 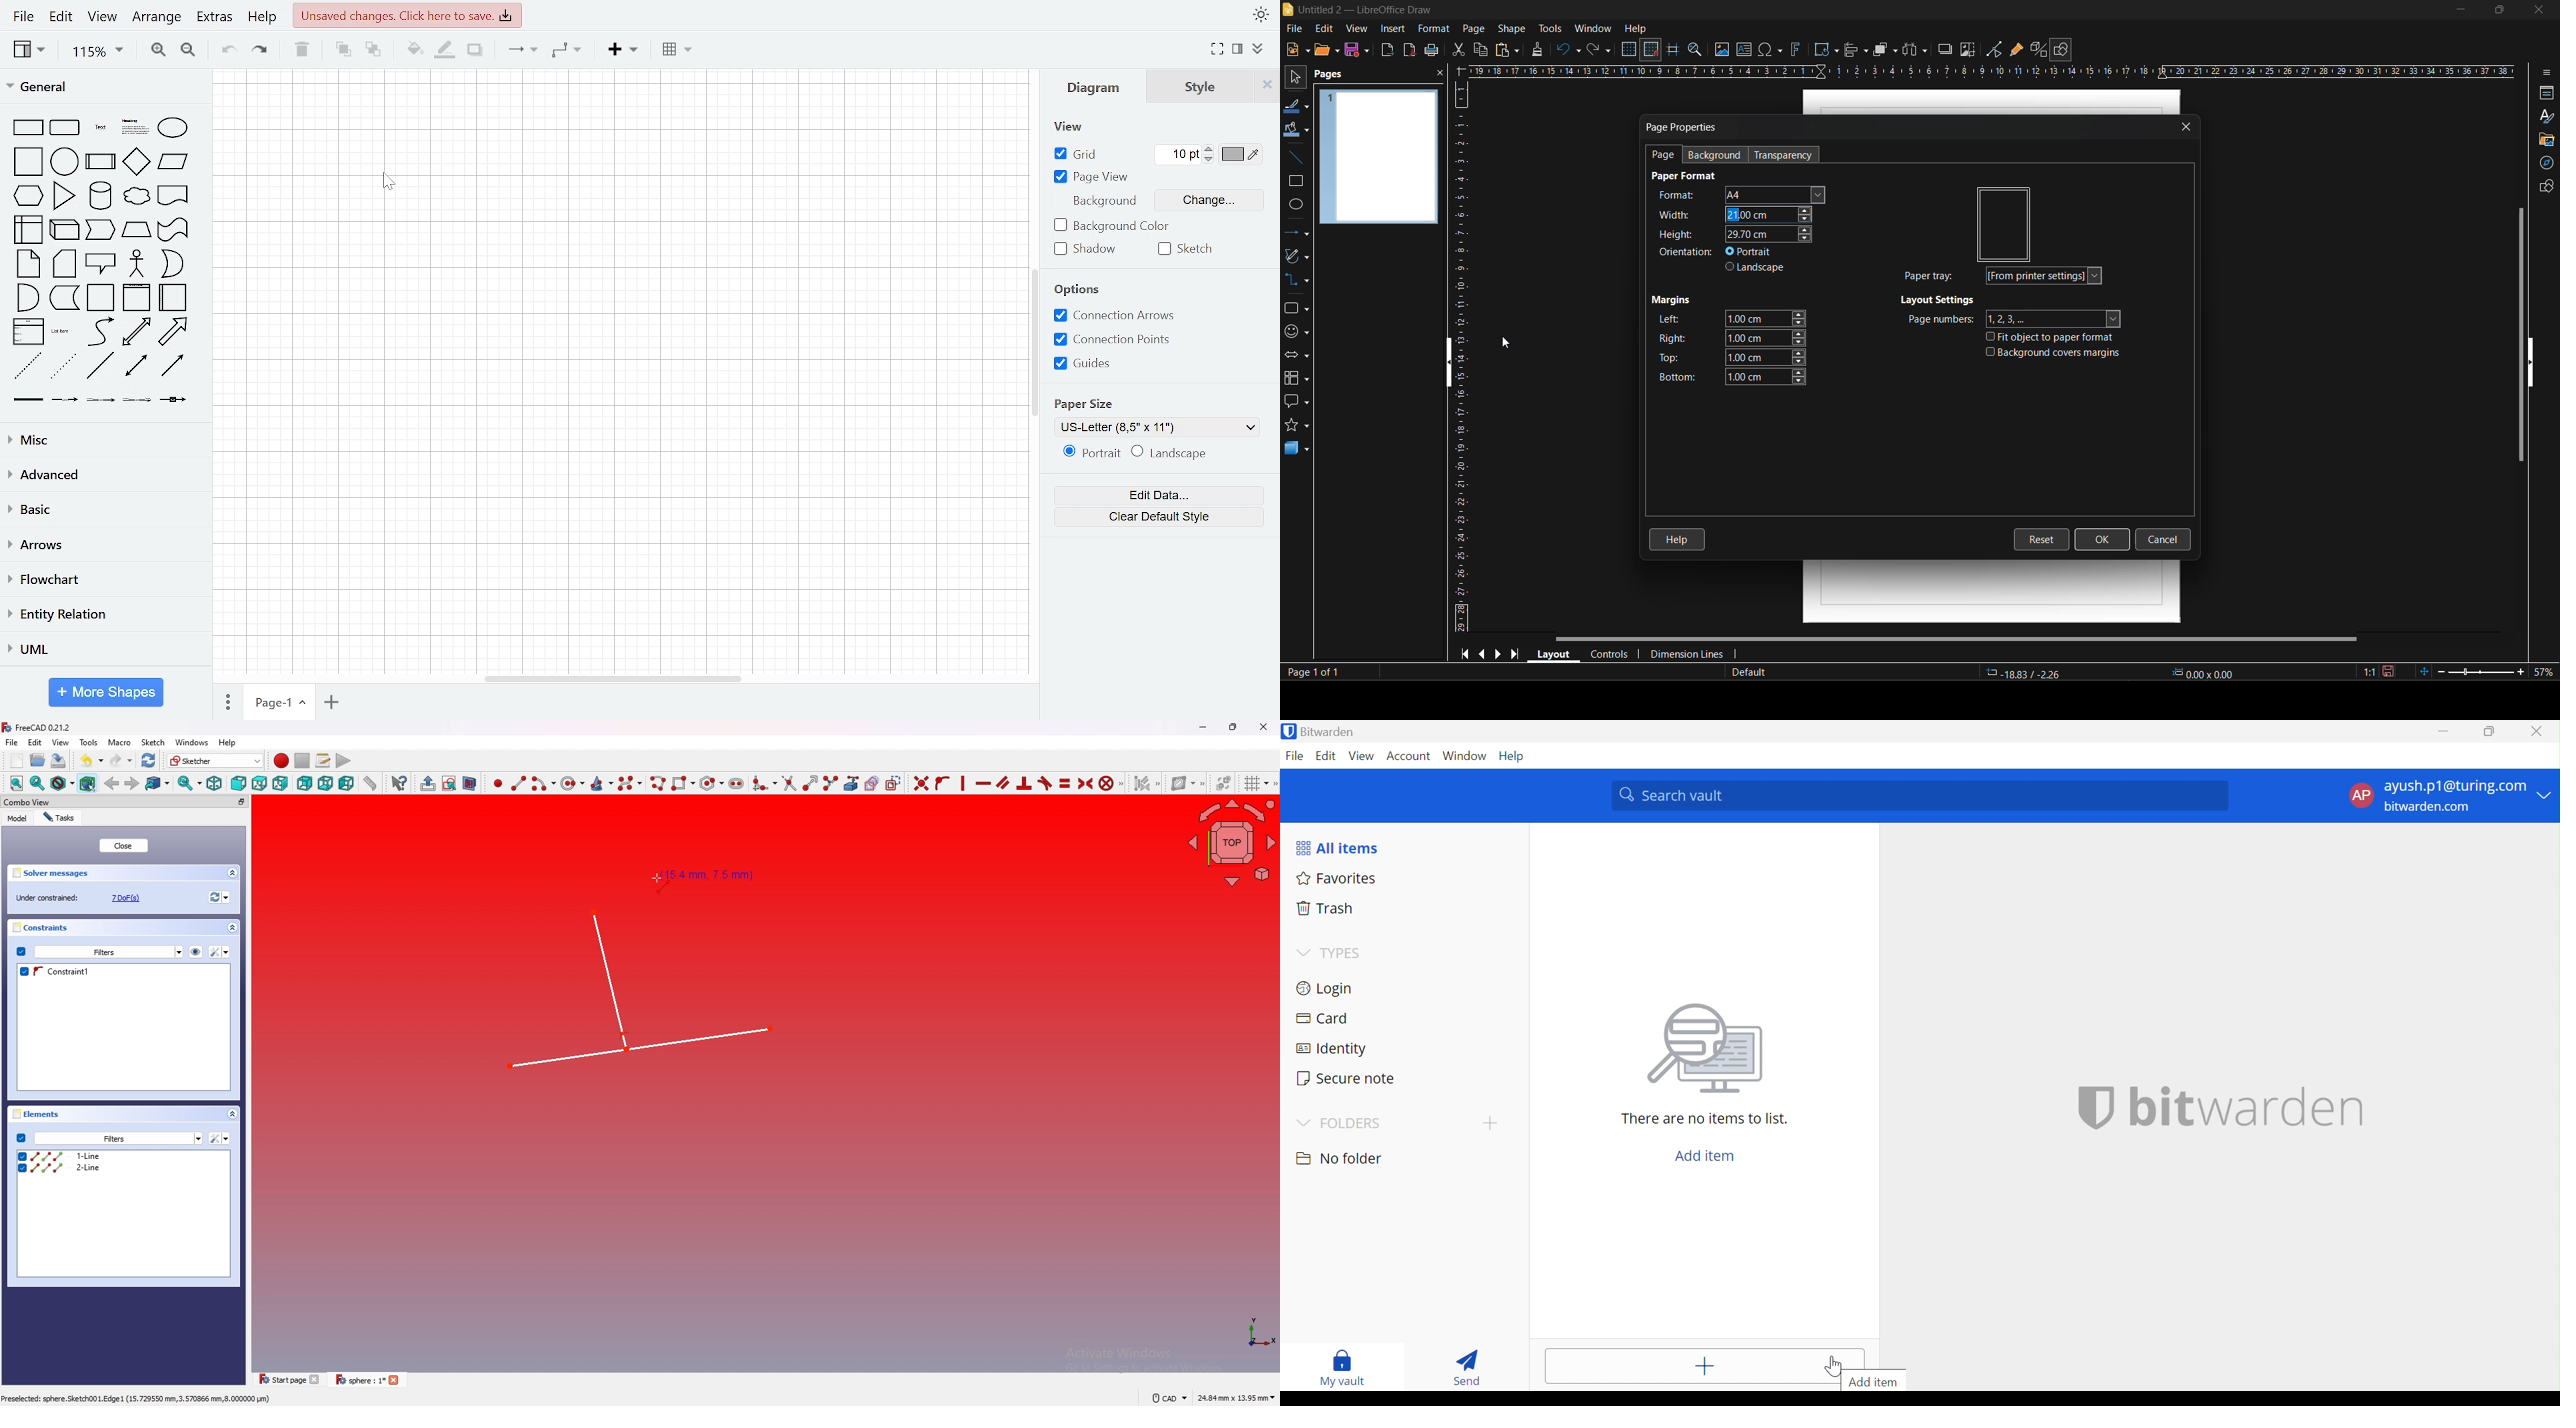 I want to click on arrange, so click(x=160, y=17).